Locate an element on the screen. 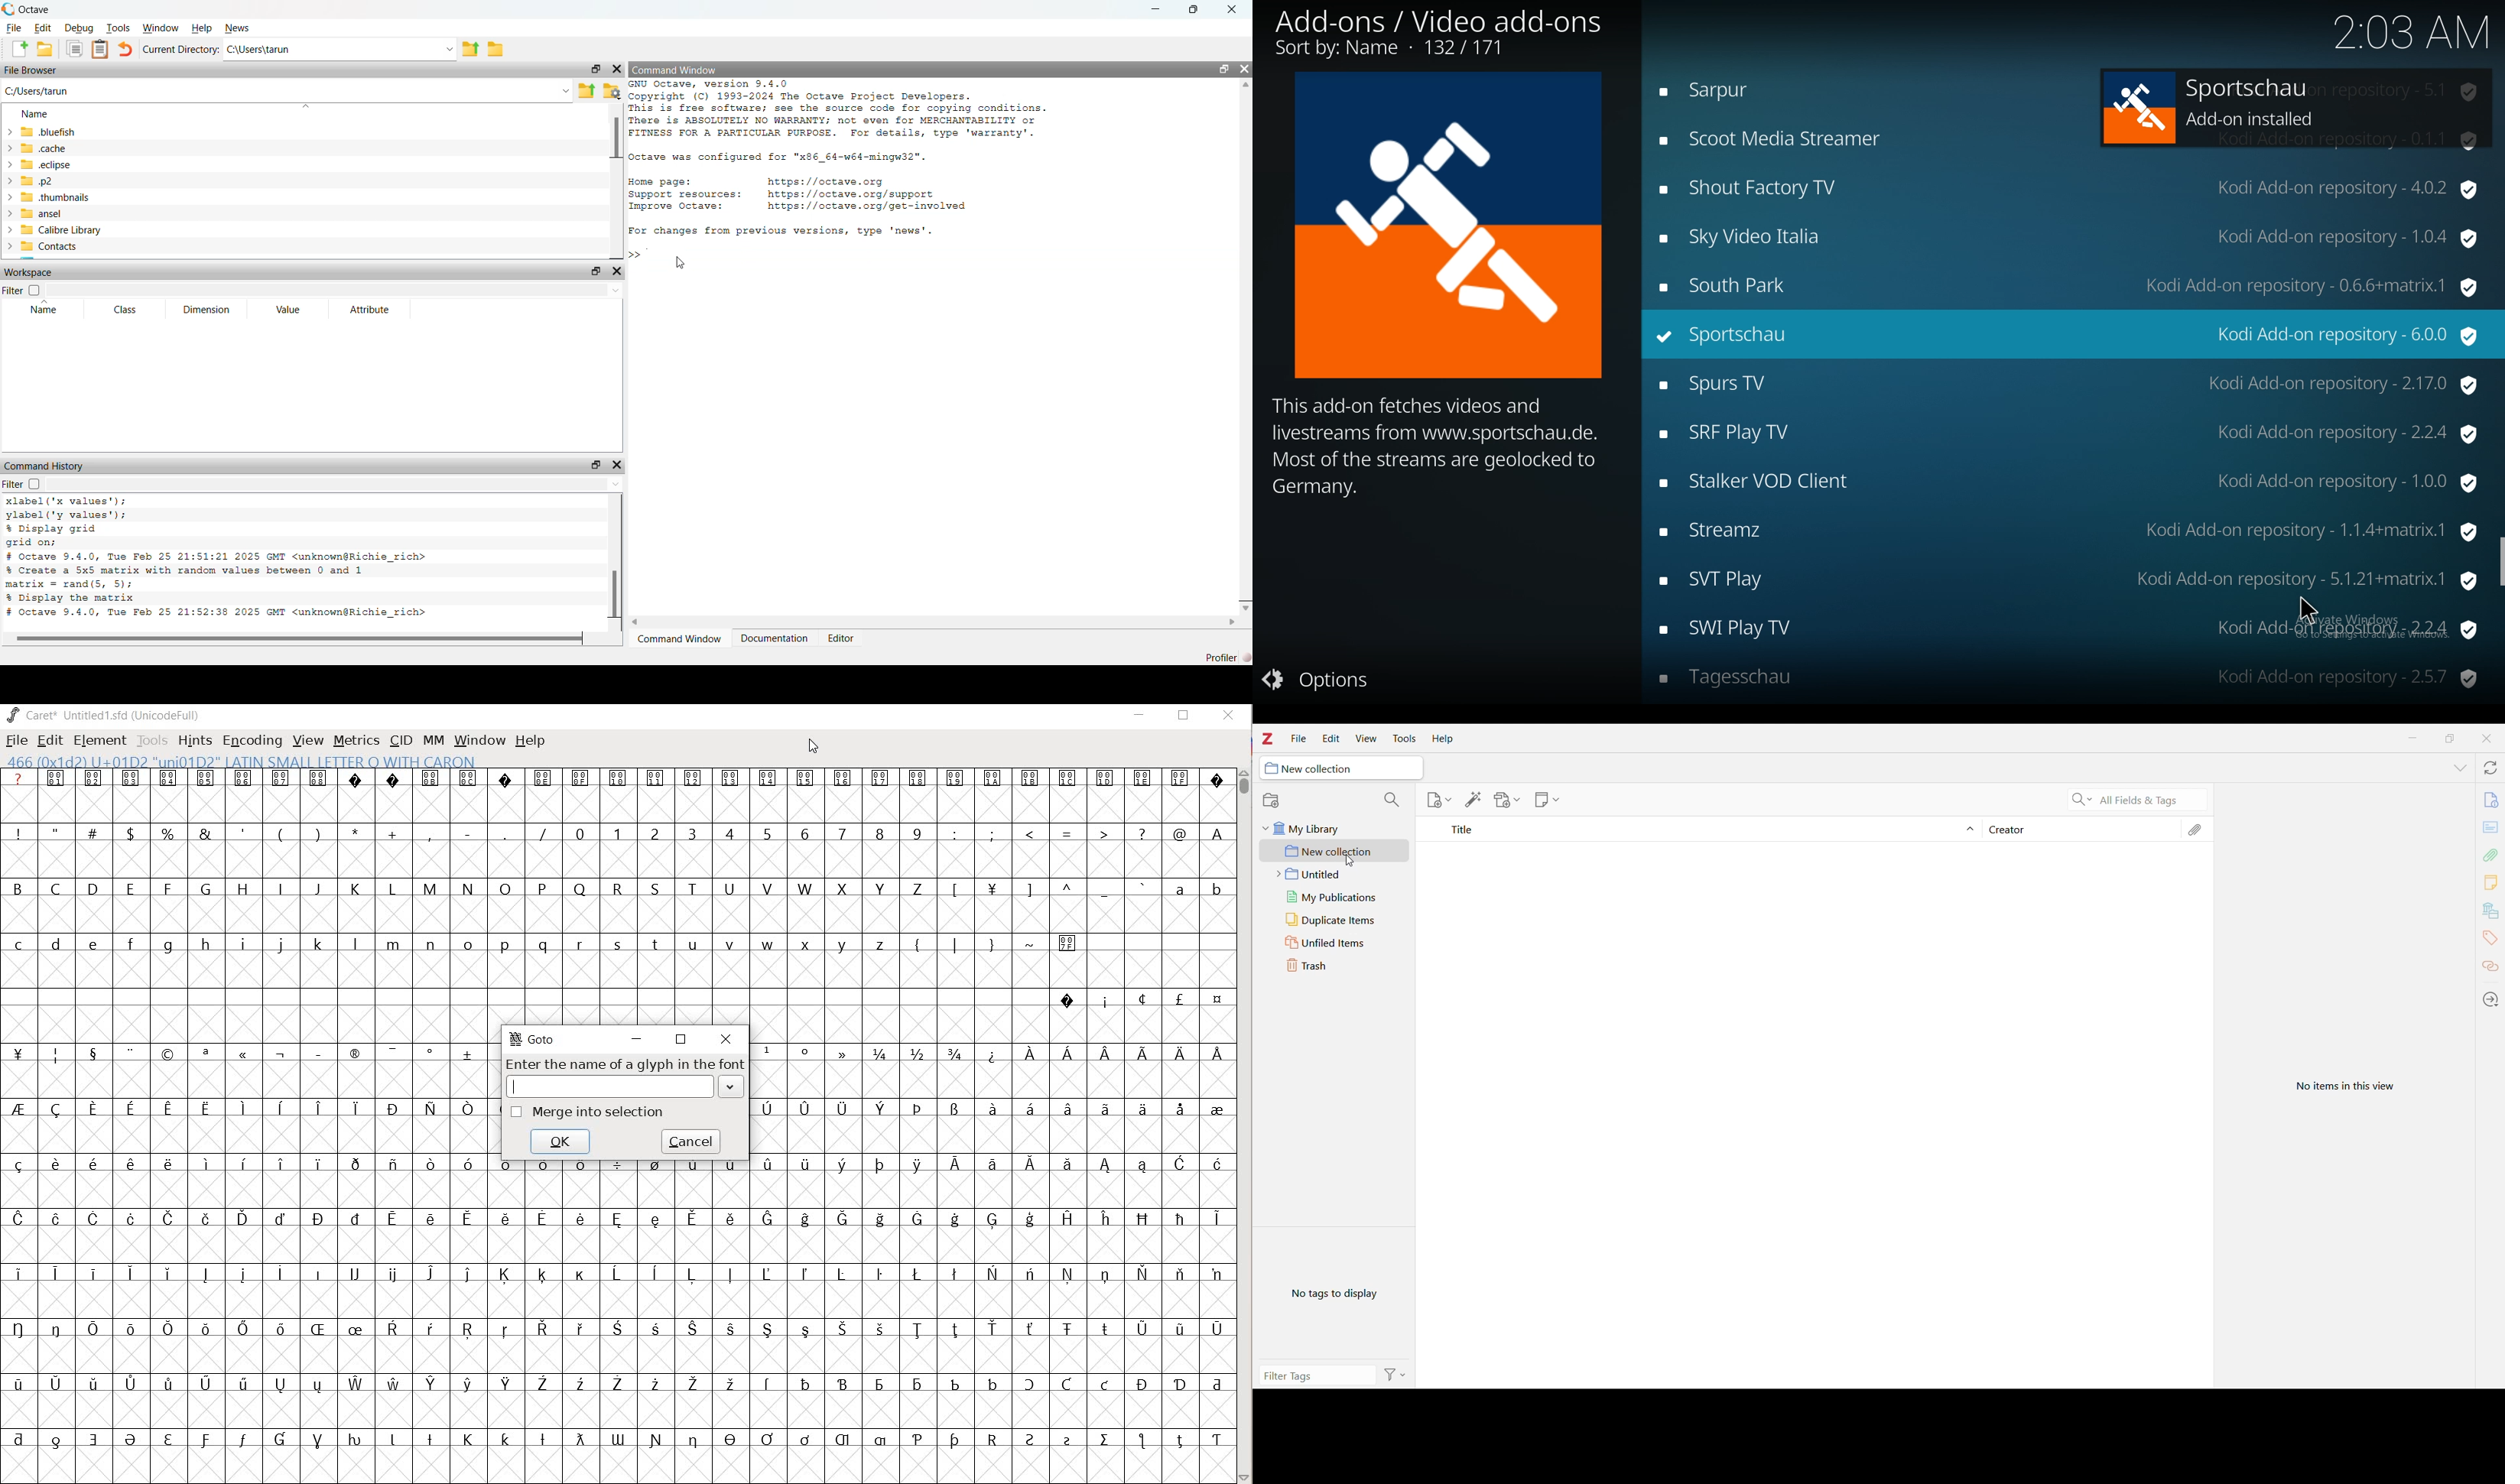 The height and width of the screenshot is (1484, 2520). notes is located at coordinates (103, 49).